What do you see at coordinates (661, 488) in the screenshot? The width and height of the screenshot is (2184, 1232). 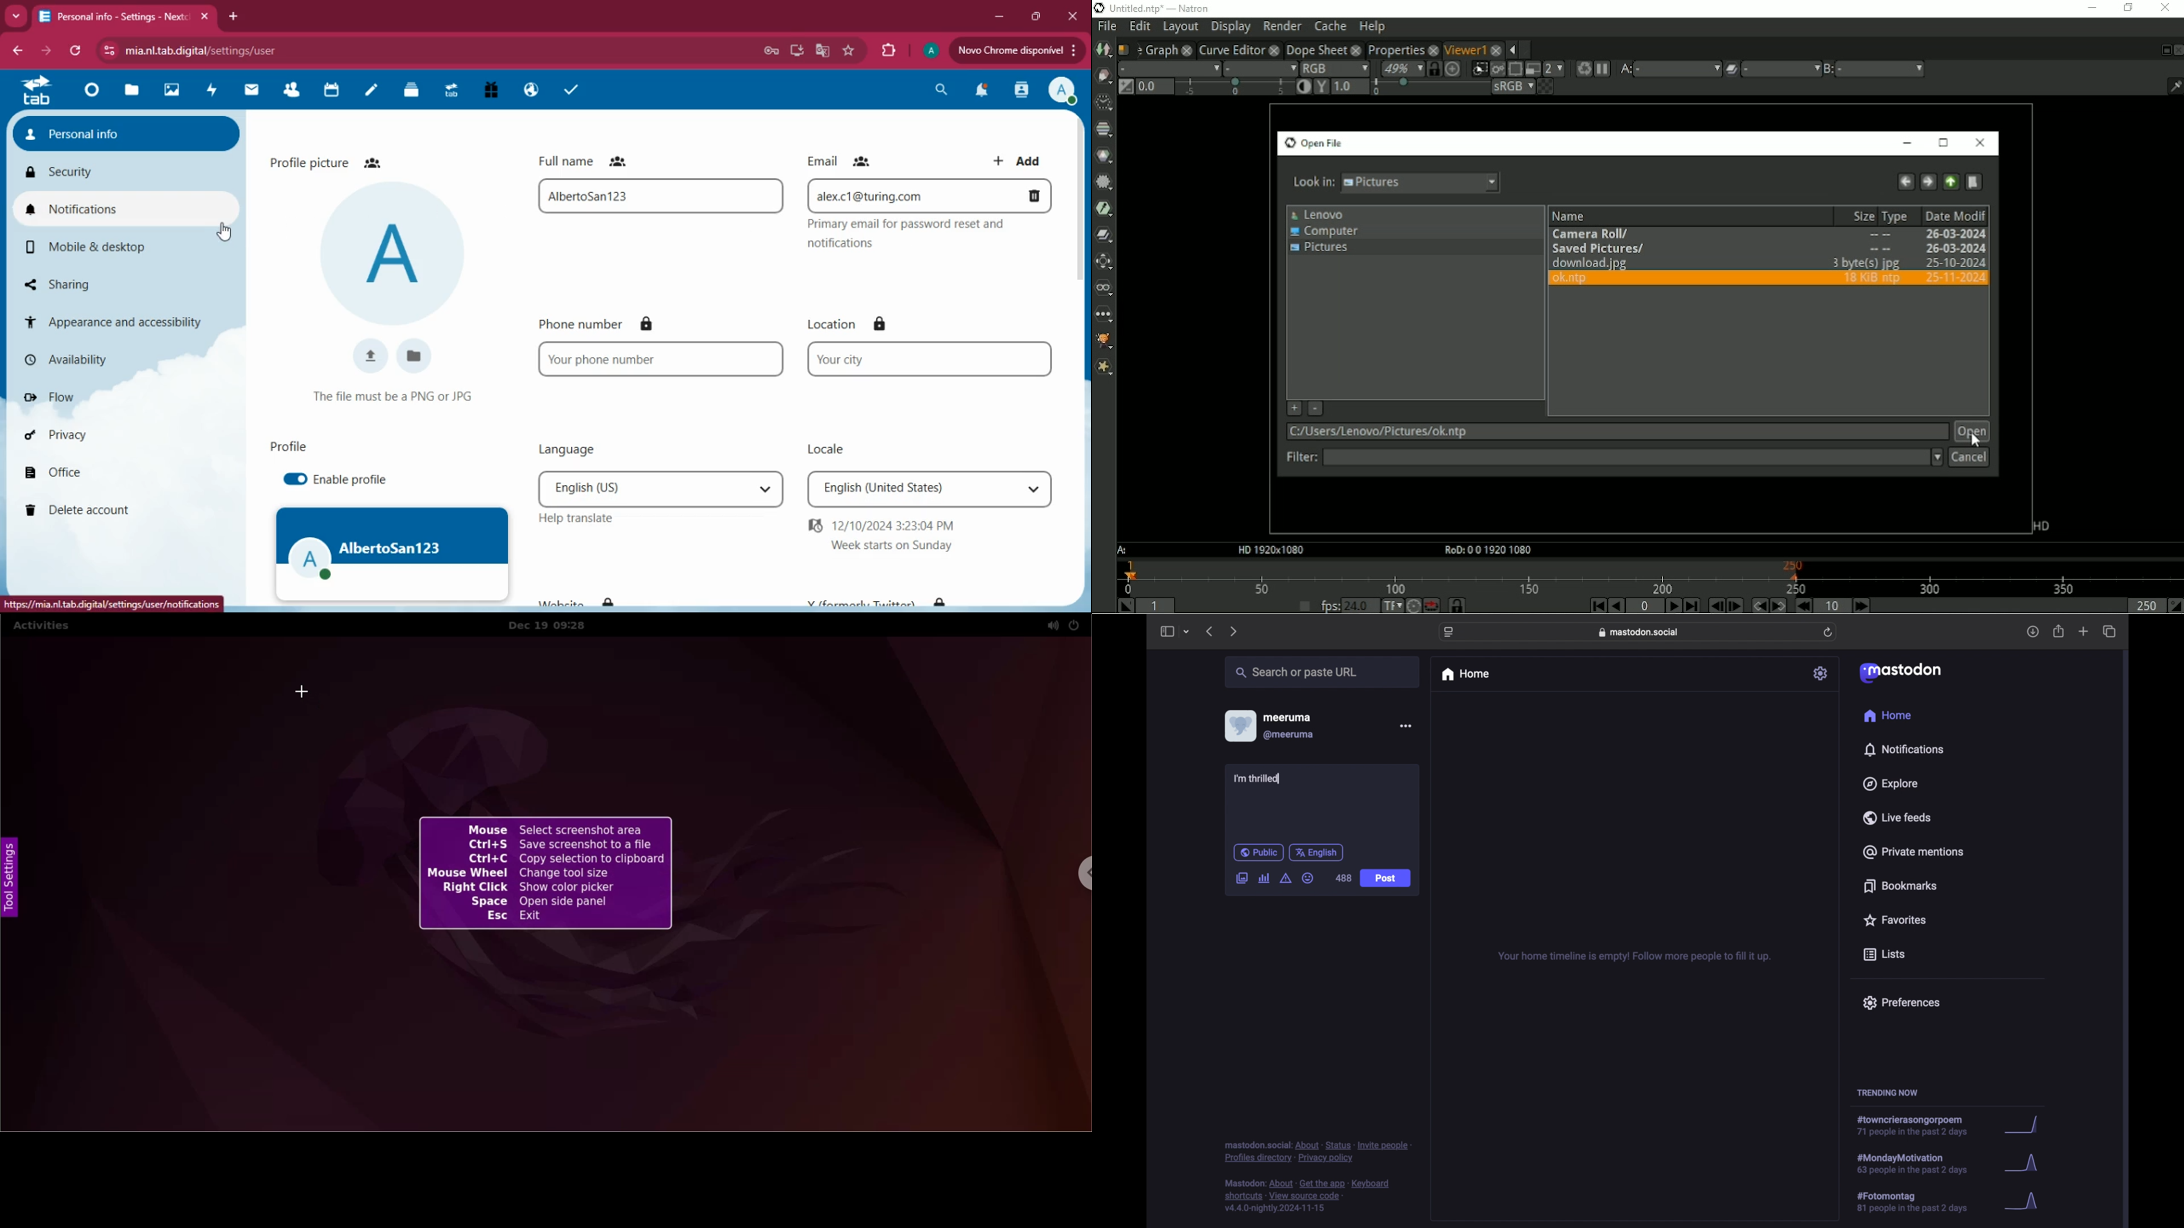 I see `language` at bounding box center [661, 488].